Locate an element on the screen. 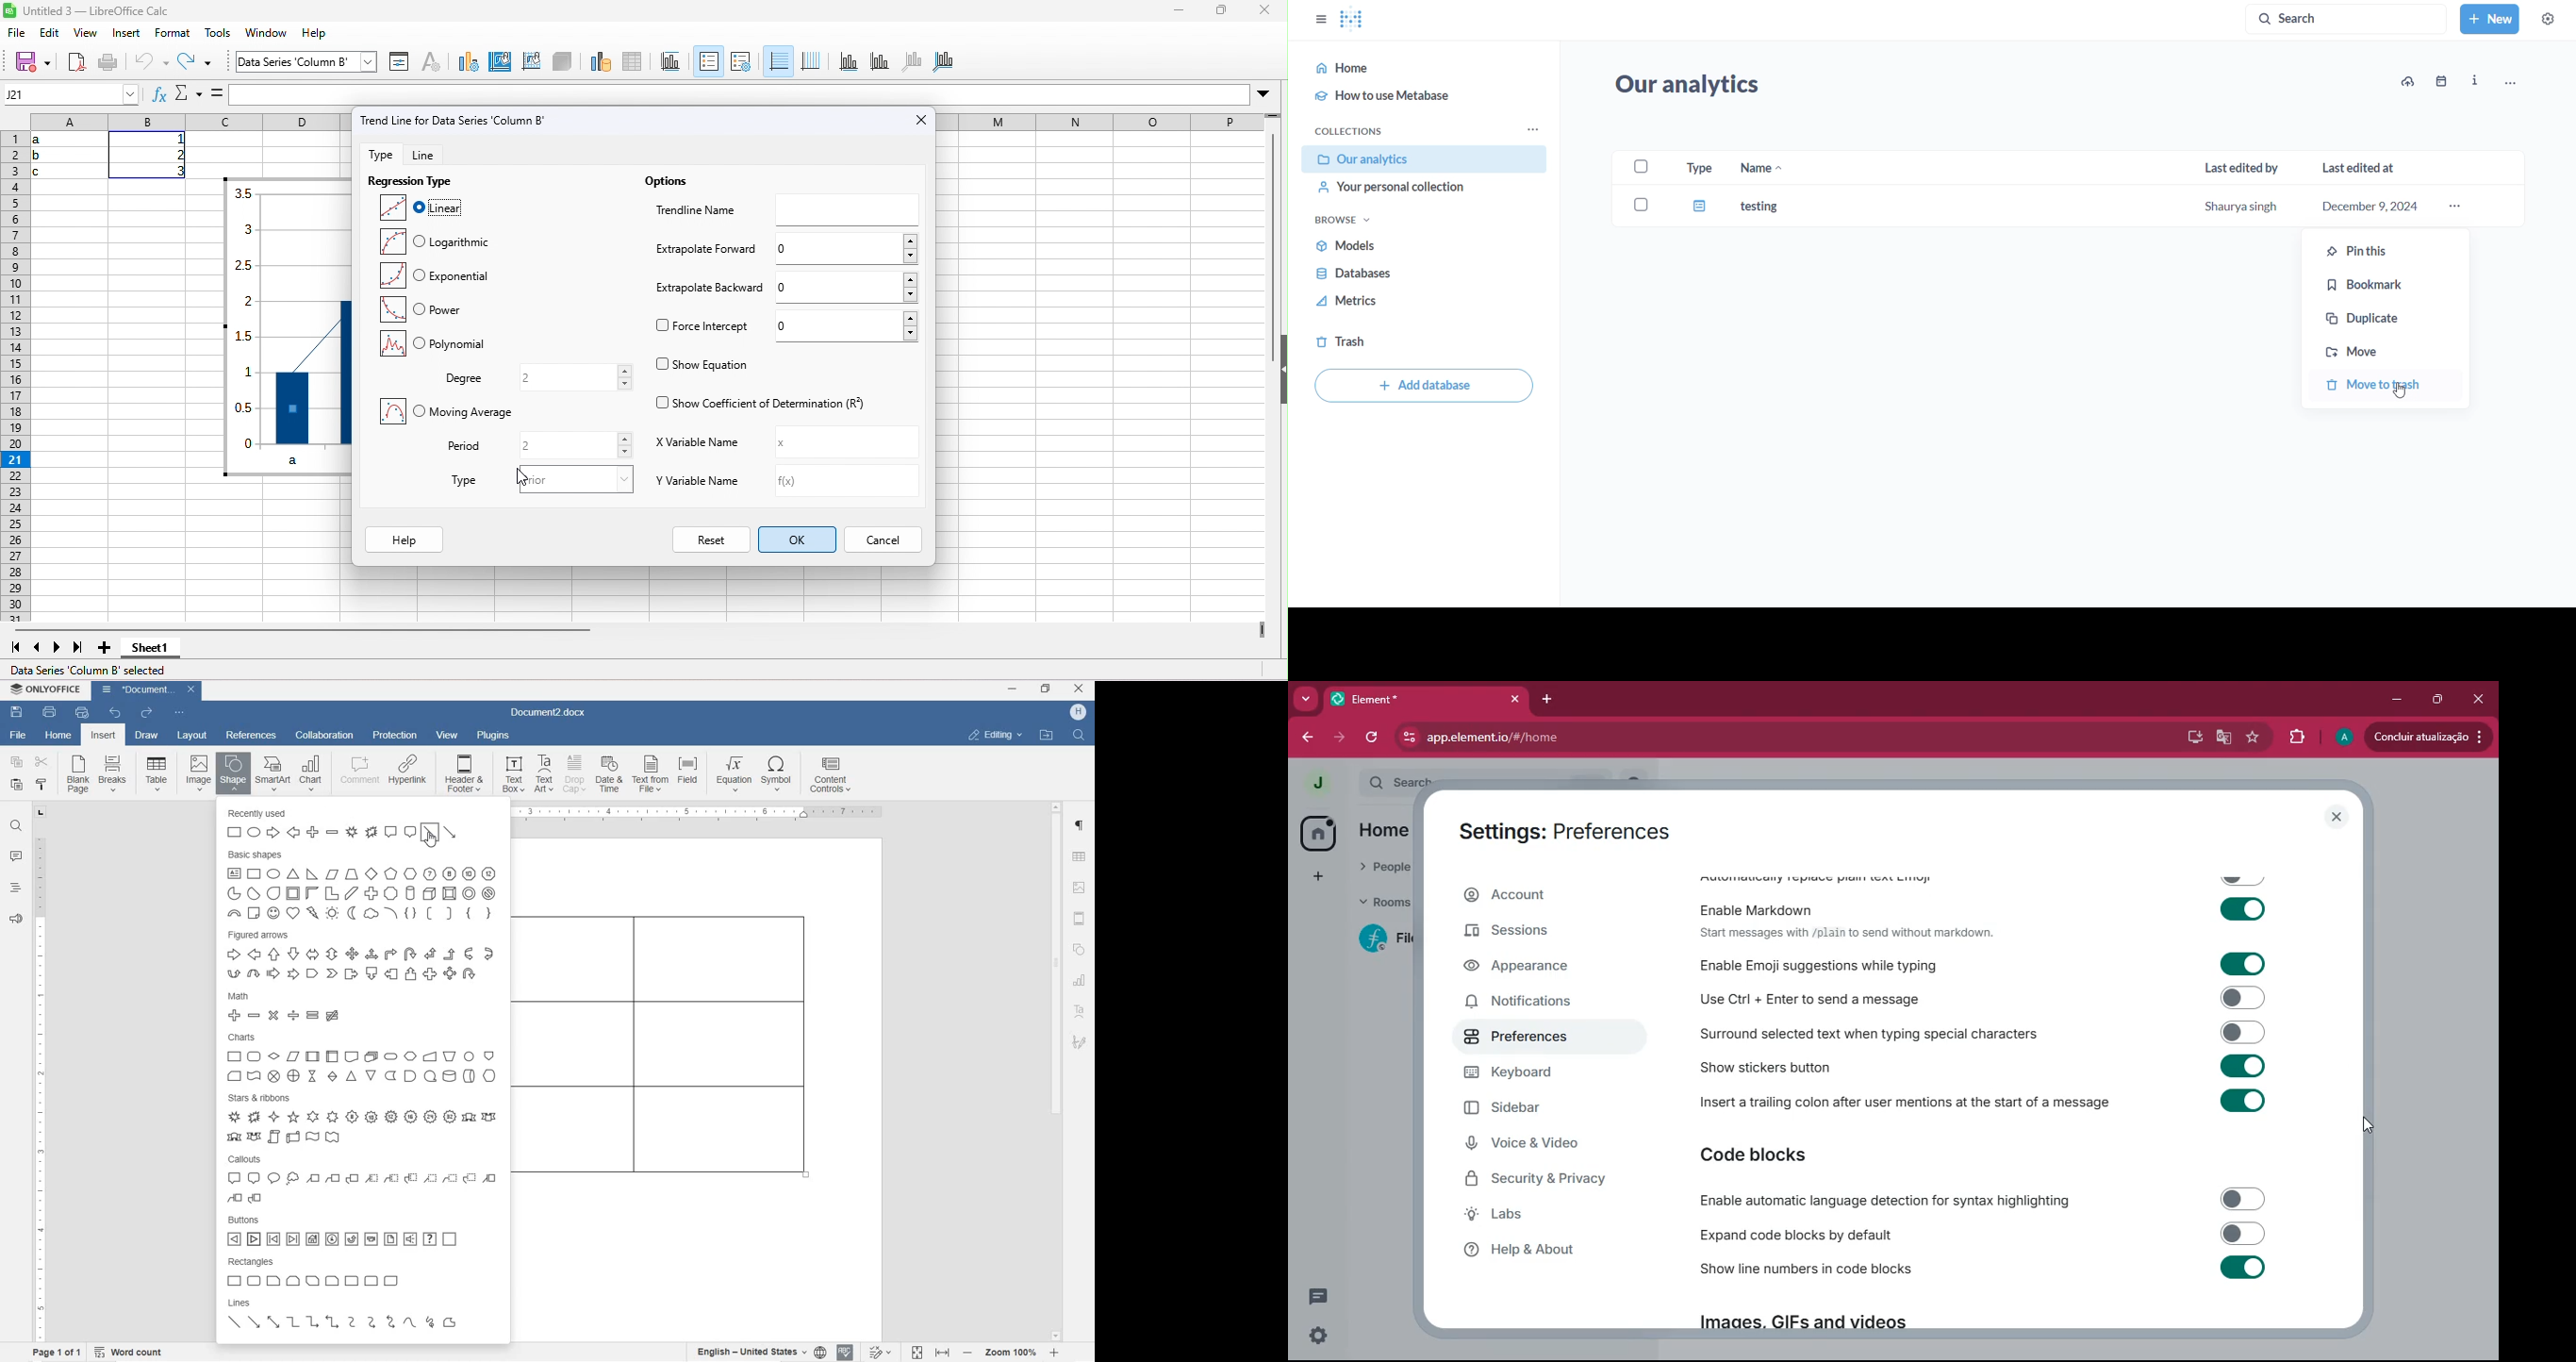 The width and height of the screenshot is (2576, 1372). sheet 1 is located at coordinates (160, 647).